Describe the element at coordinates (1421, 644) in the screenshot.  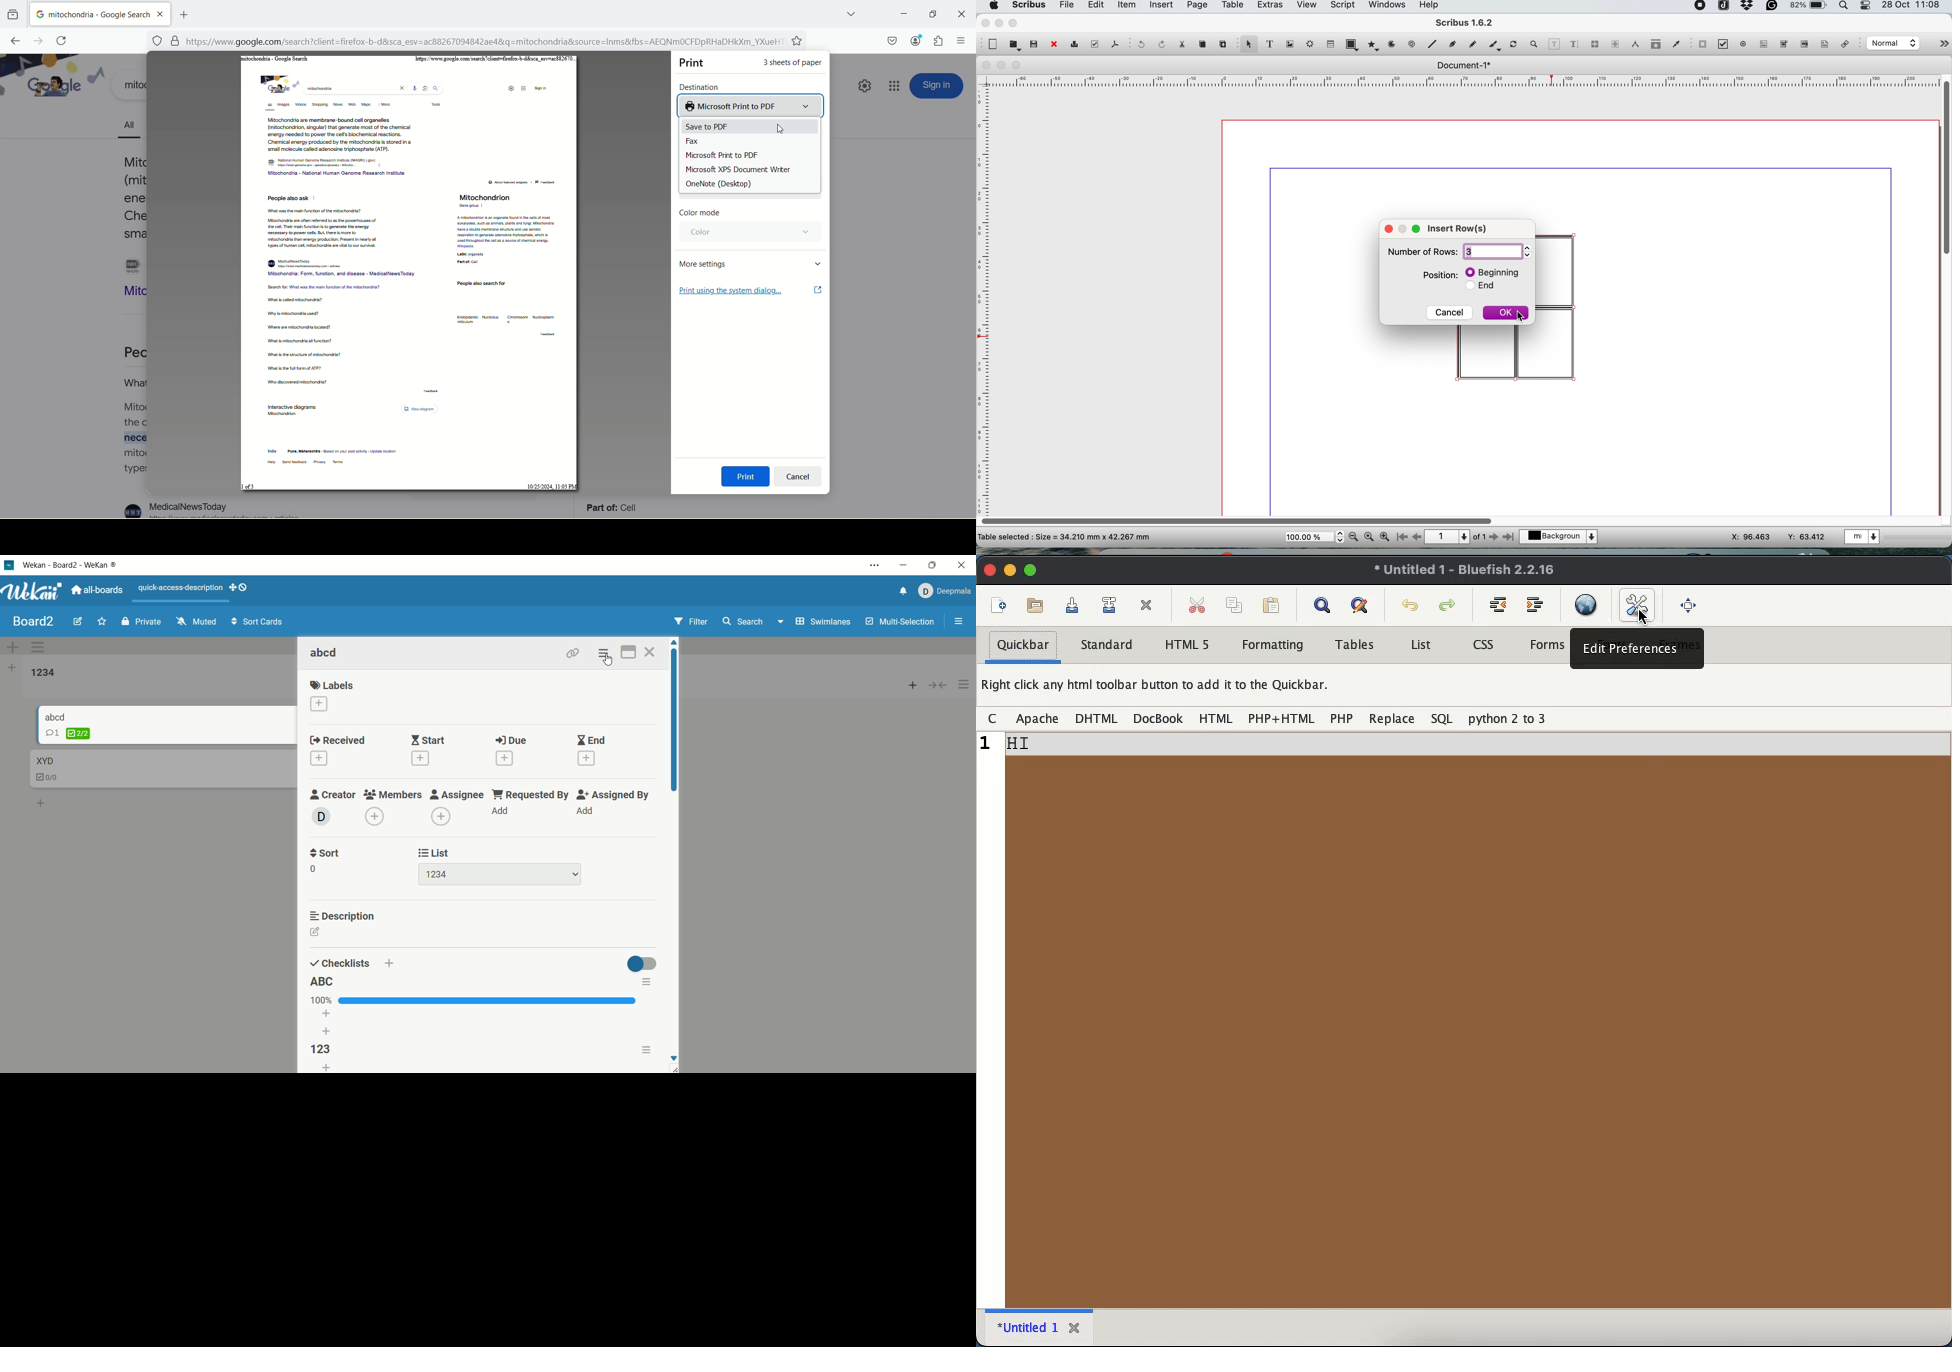
I see `list` at that location.